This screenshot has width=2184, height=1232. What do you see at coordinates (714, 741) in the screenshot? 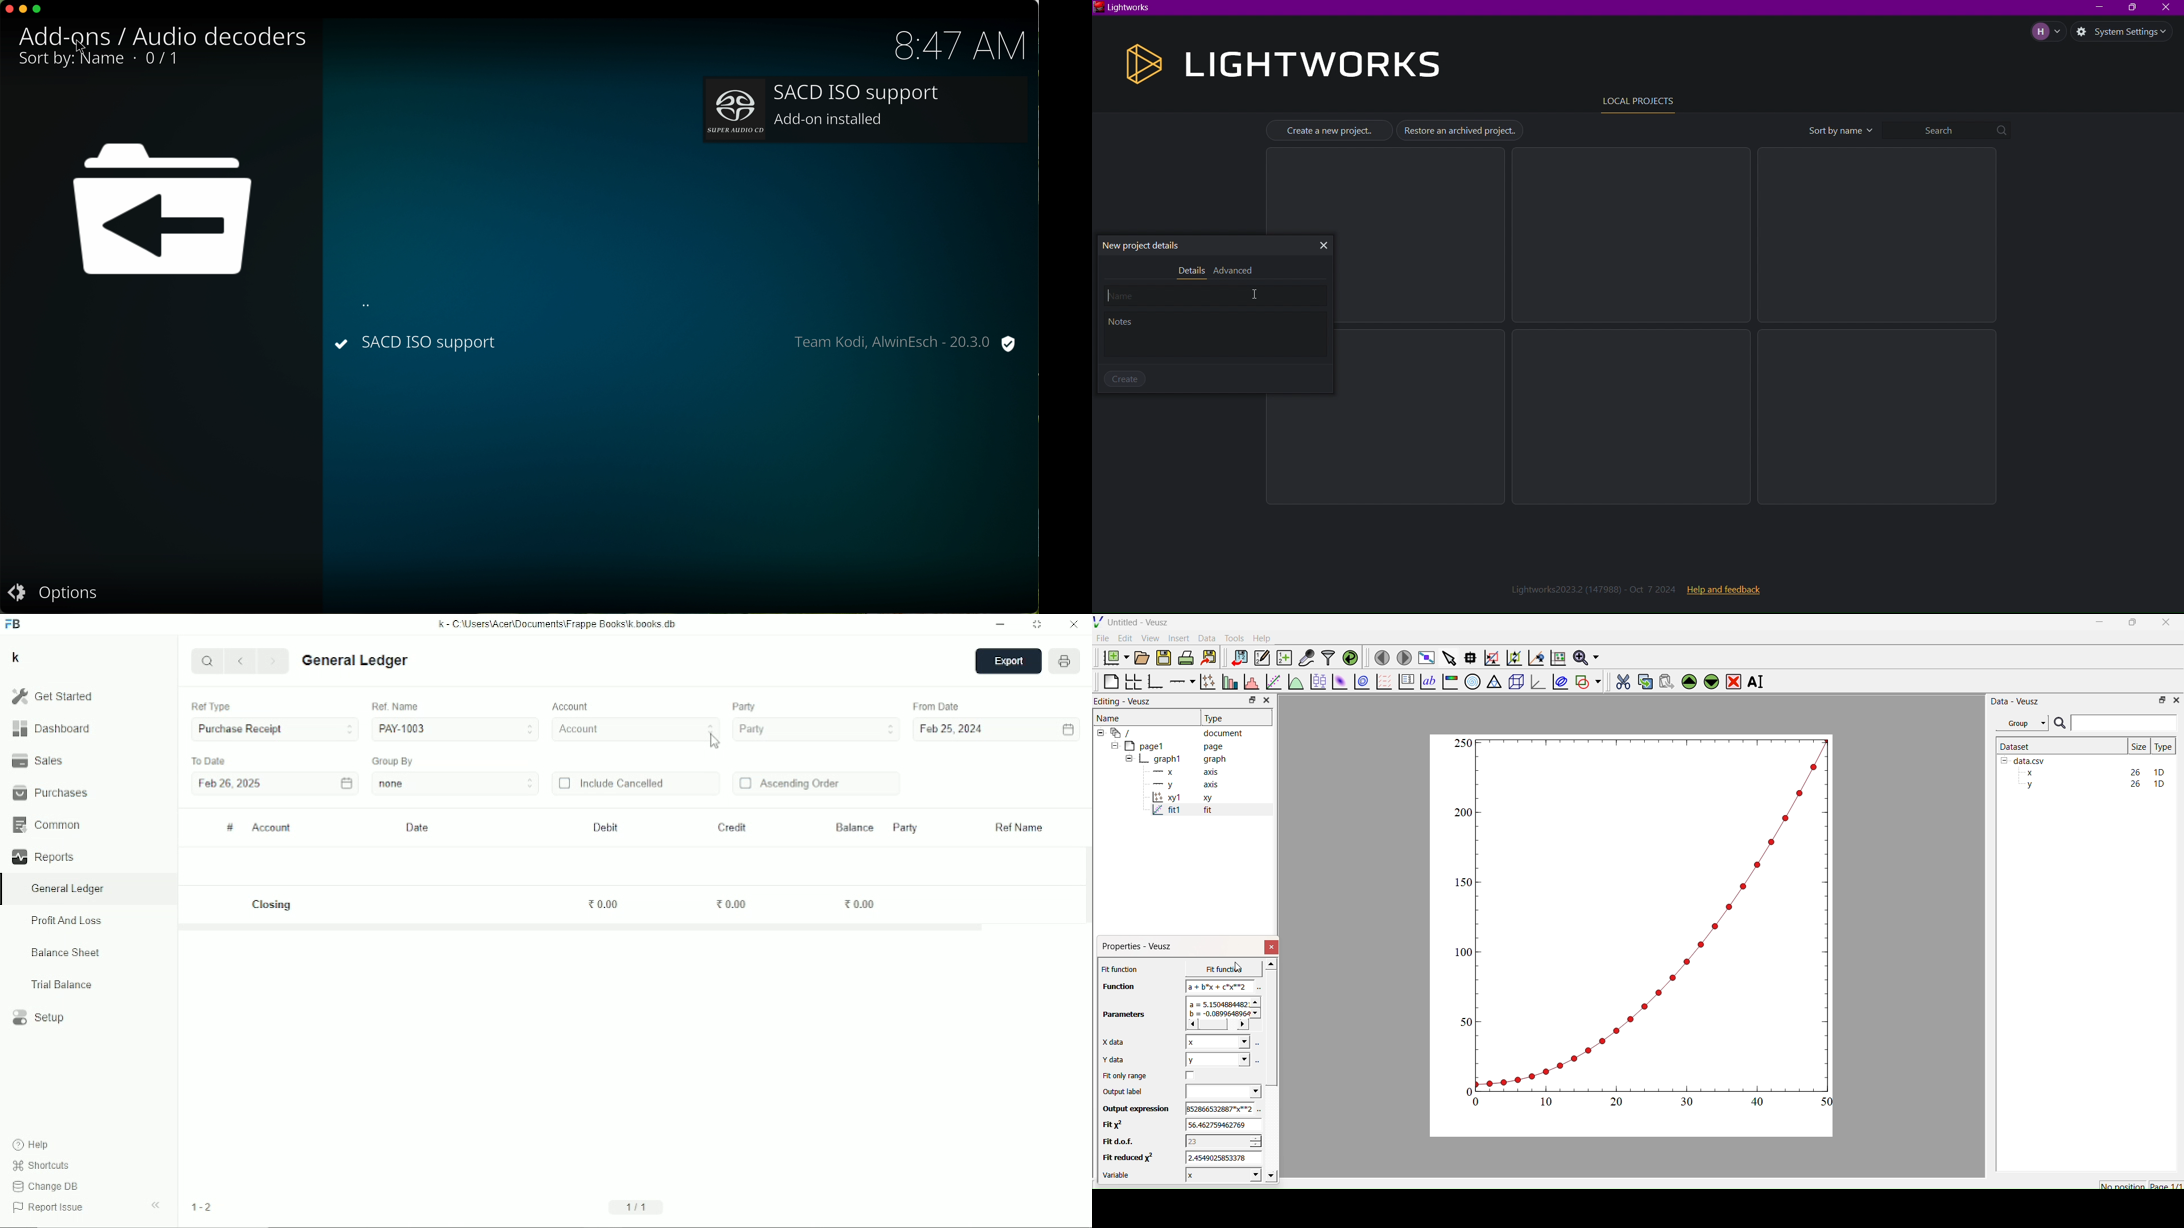
I see `Cursor` at bounding box center [714, 741].